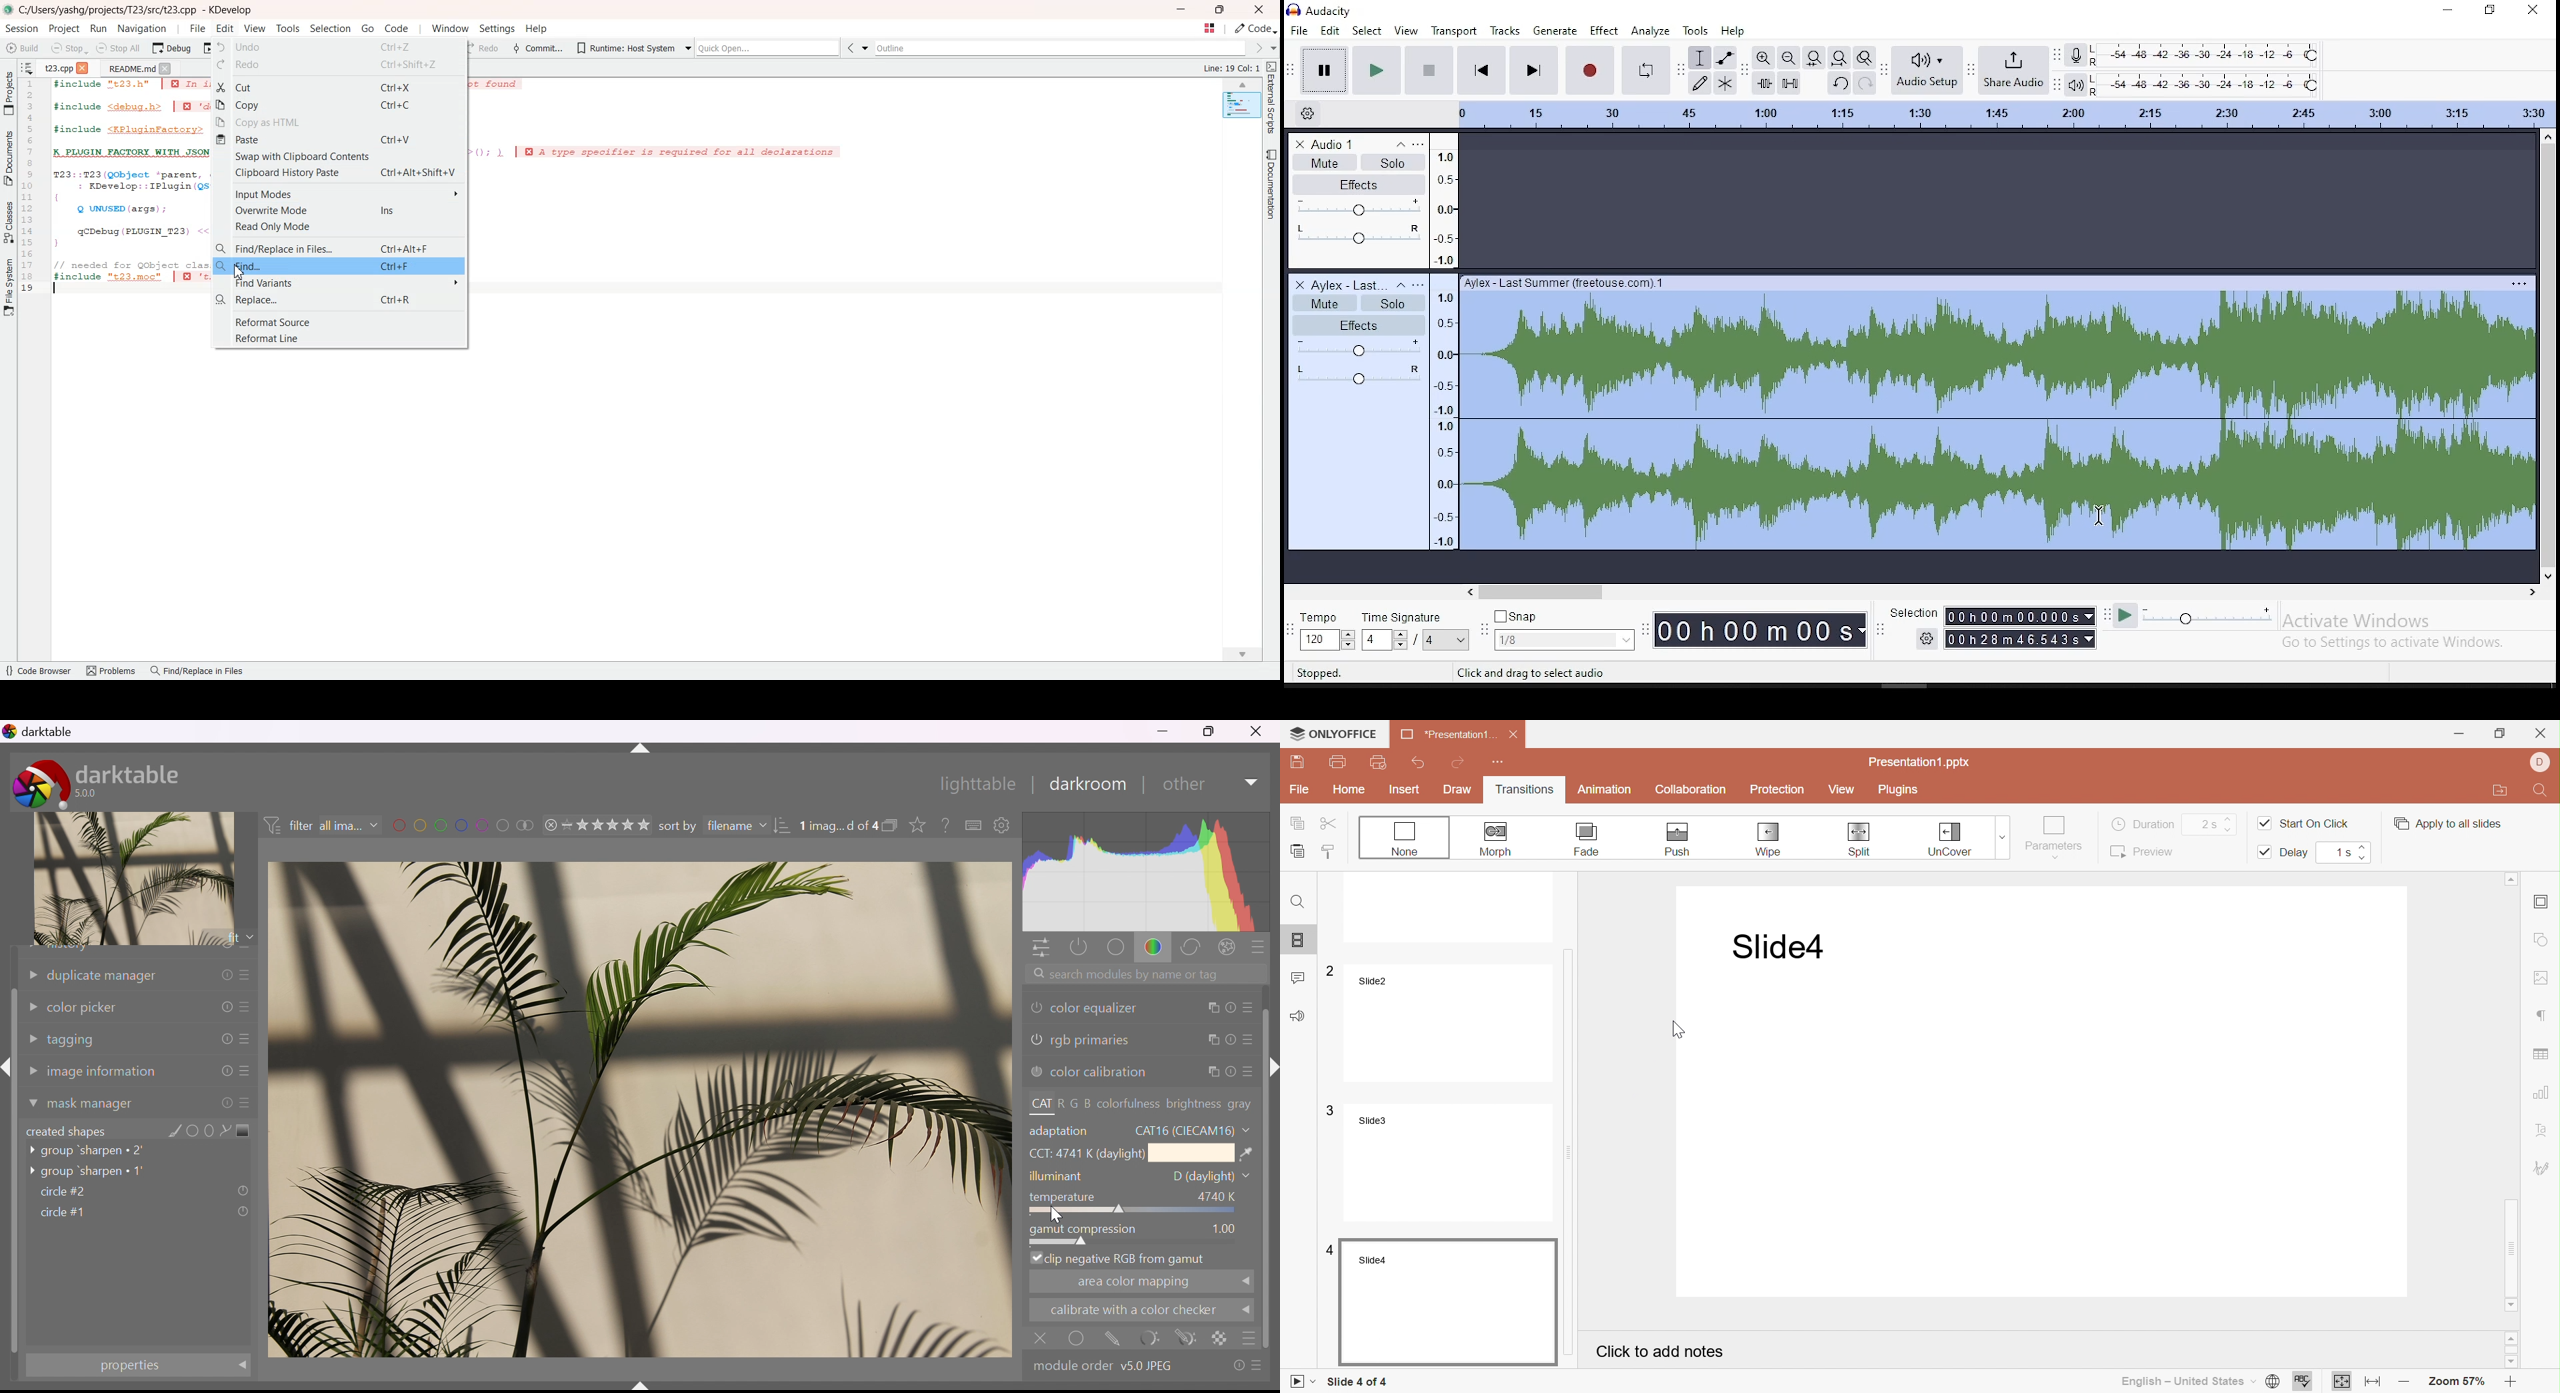  I want to click on Animation, so click(1605, 791).